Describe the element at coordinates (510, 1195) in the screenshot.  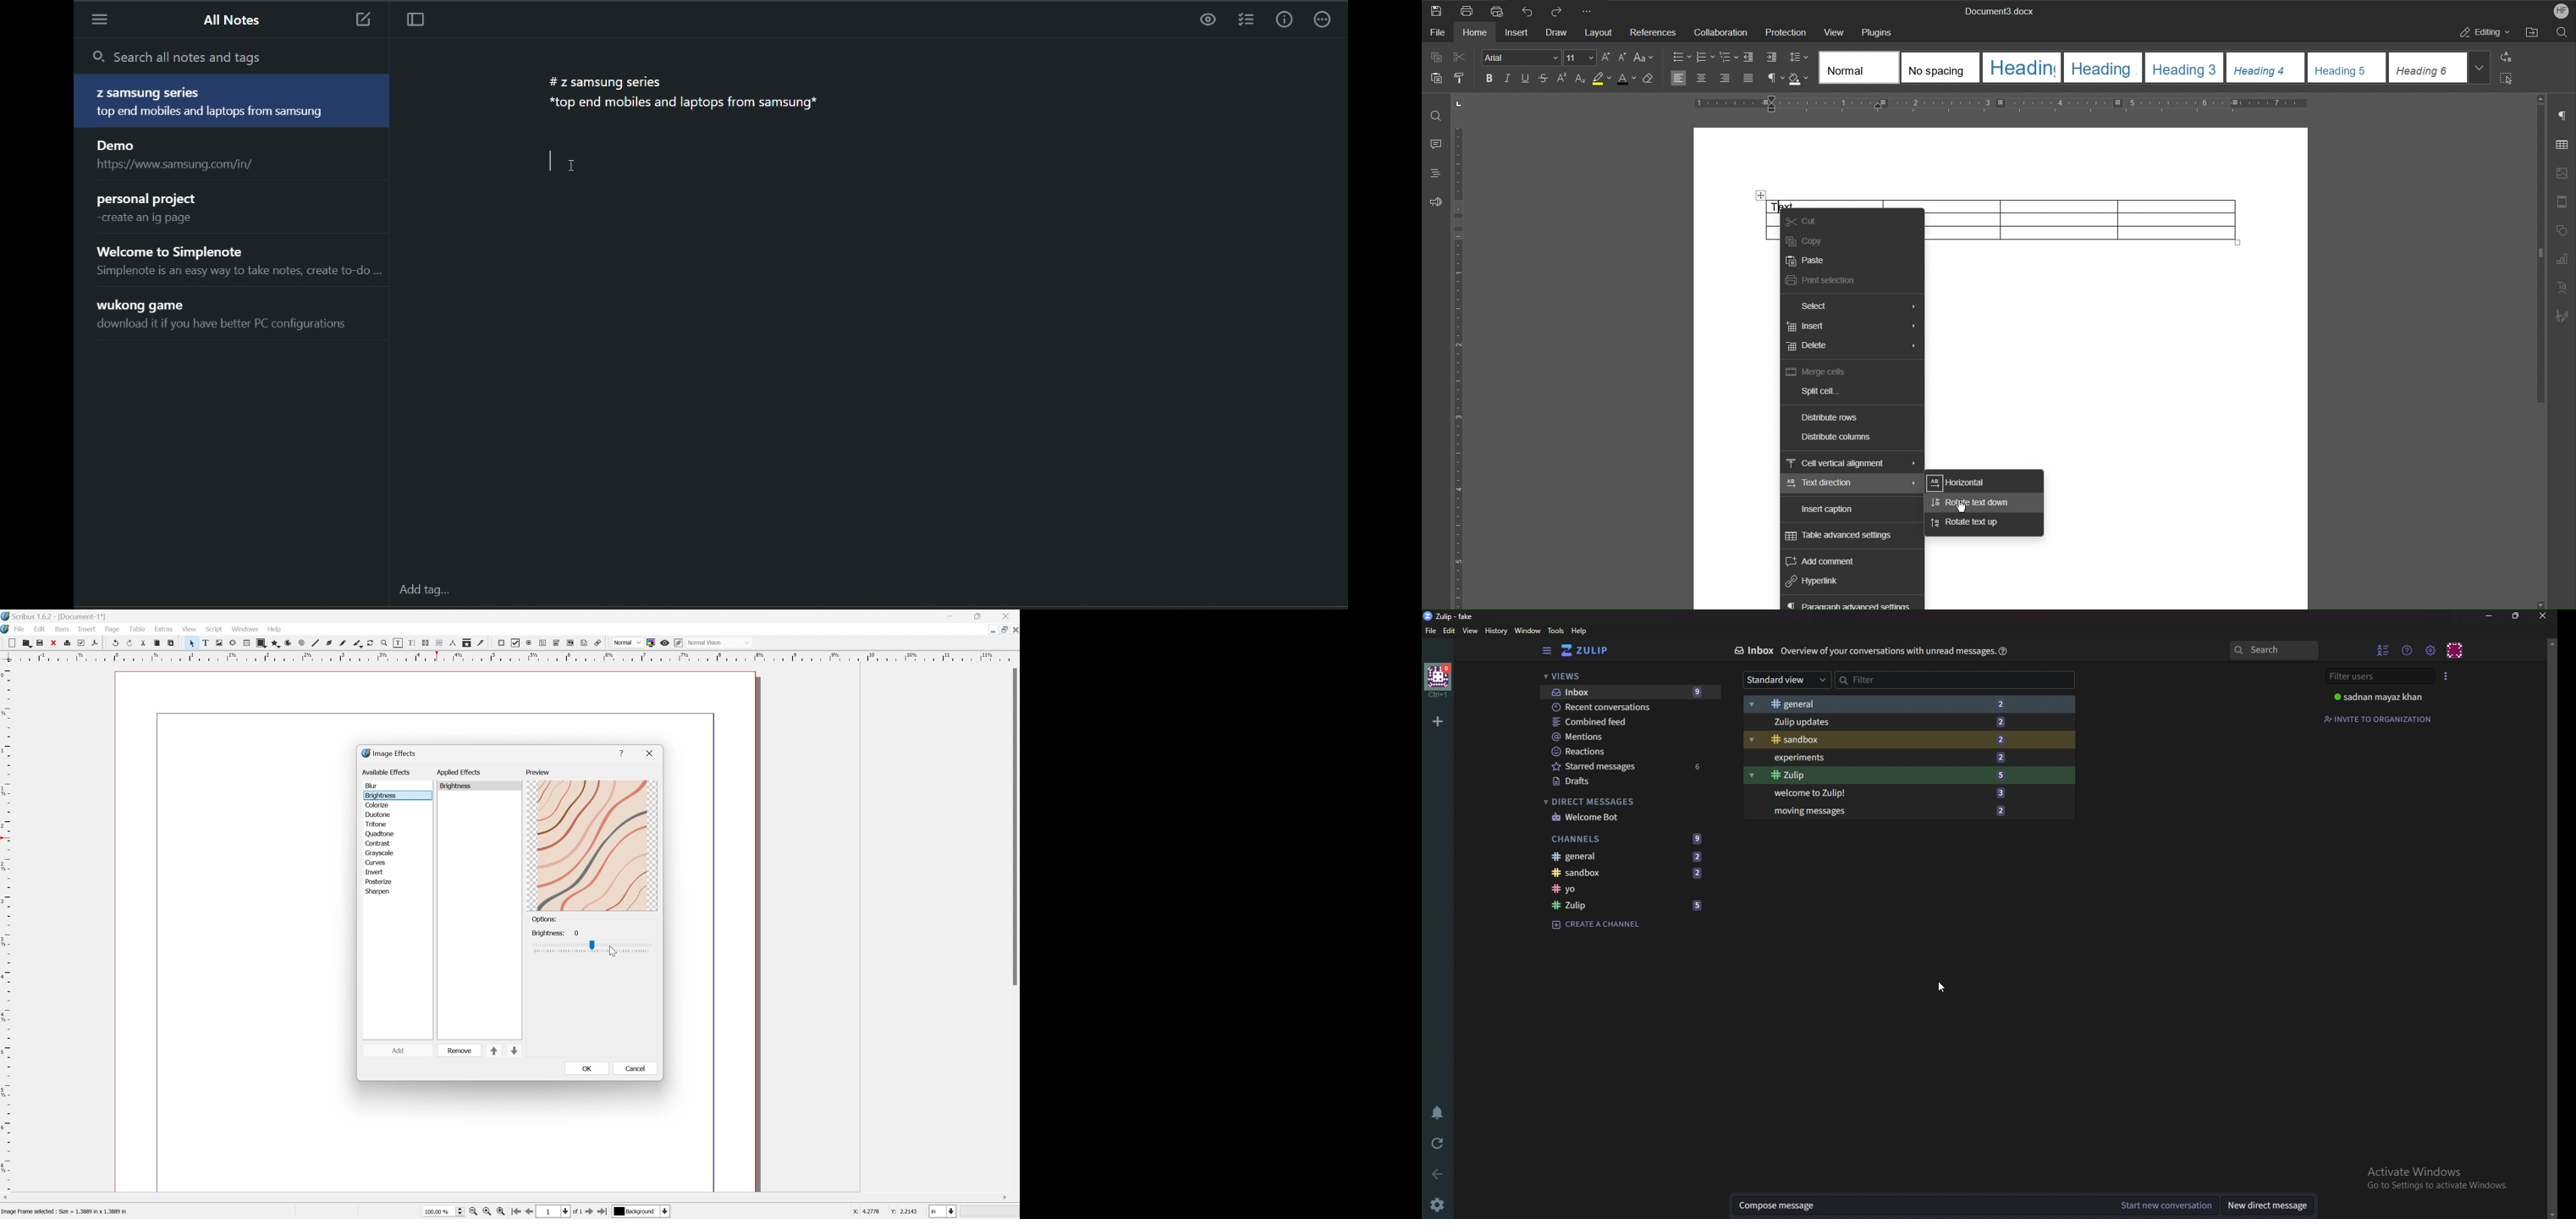
I see `Scroll bar` at that location.